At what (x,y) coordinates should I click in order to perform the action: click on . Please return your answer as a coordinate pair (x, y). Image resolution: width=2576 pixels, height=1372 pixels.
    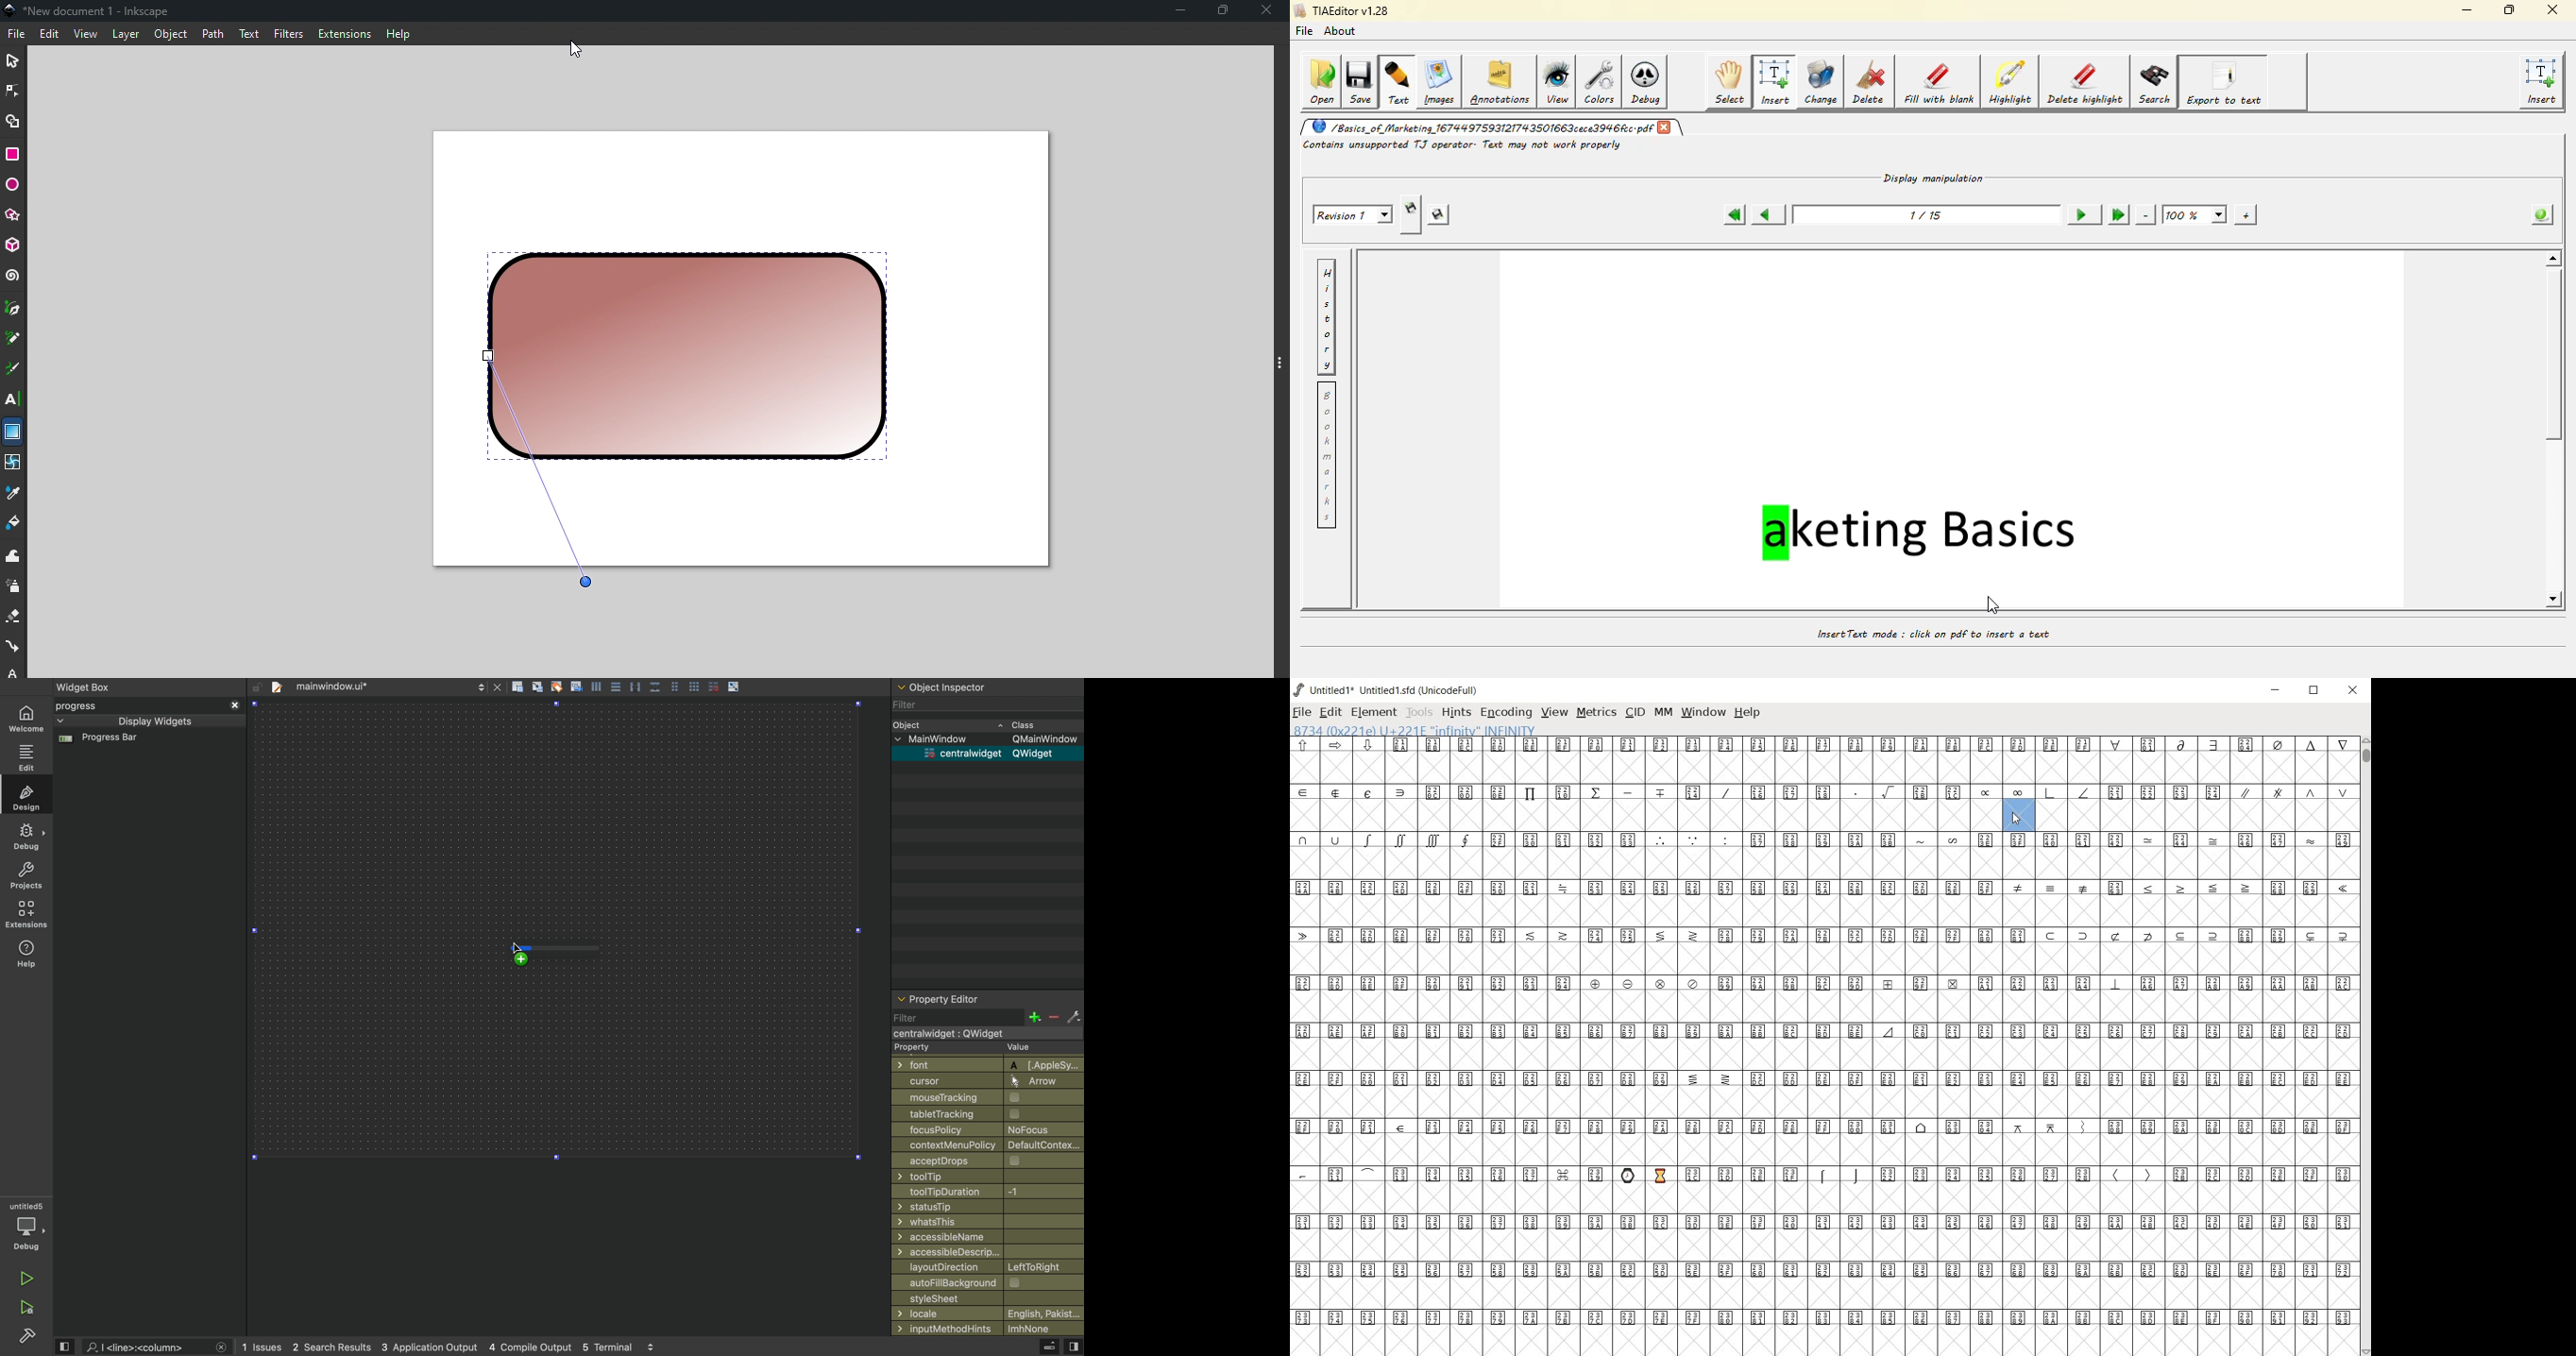
    Looking at the image, I should click on (61, 1348).